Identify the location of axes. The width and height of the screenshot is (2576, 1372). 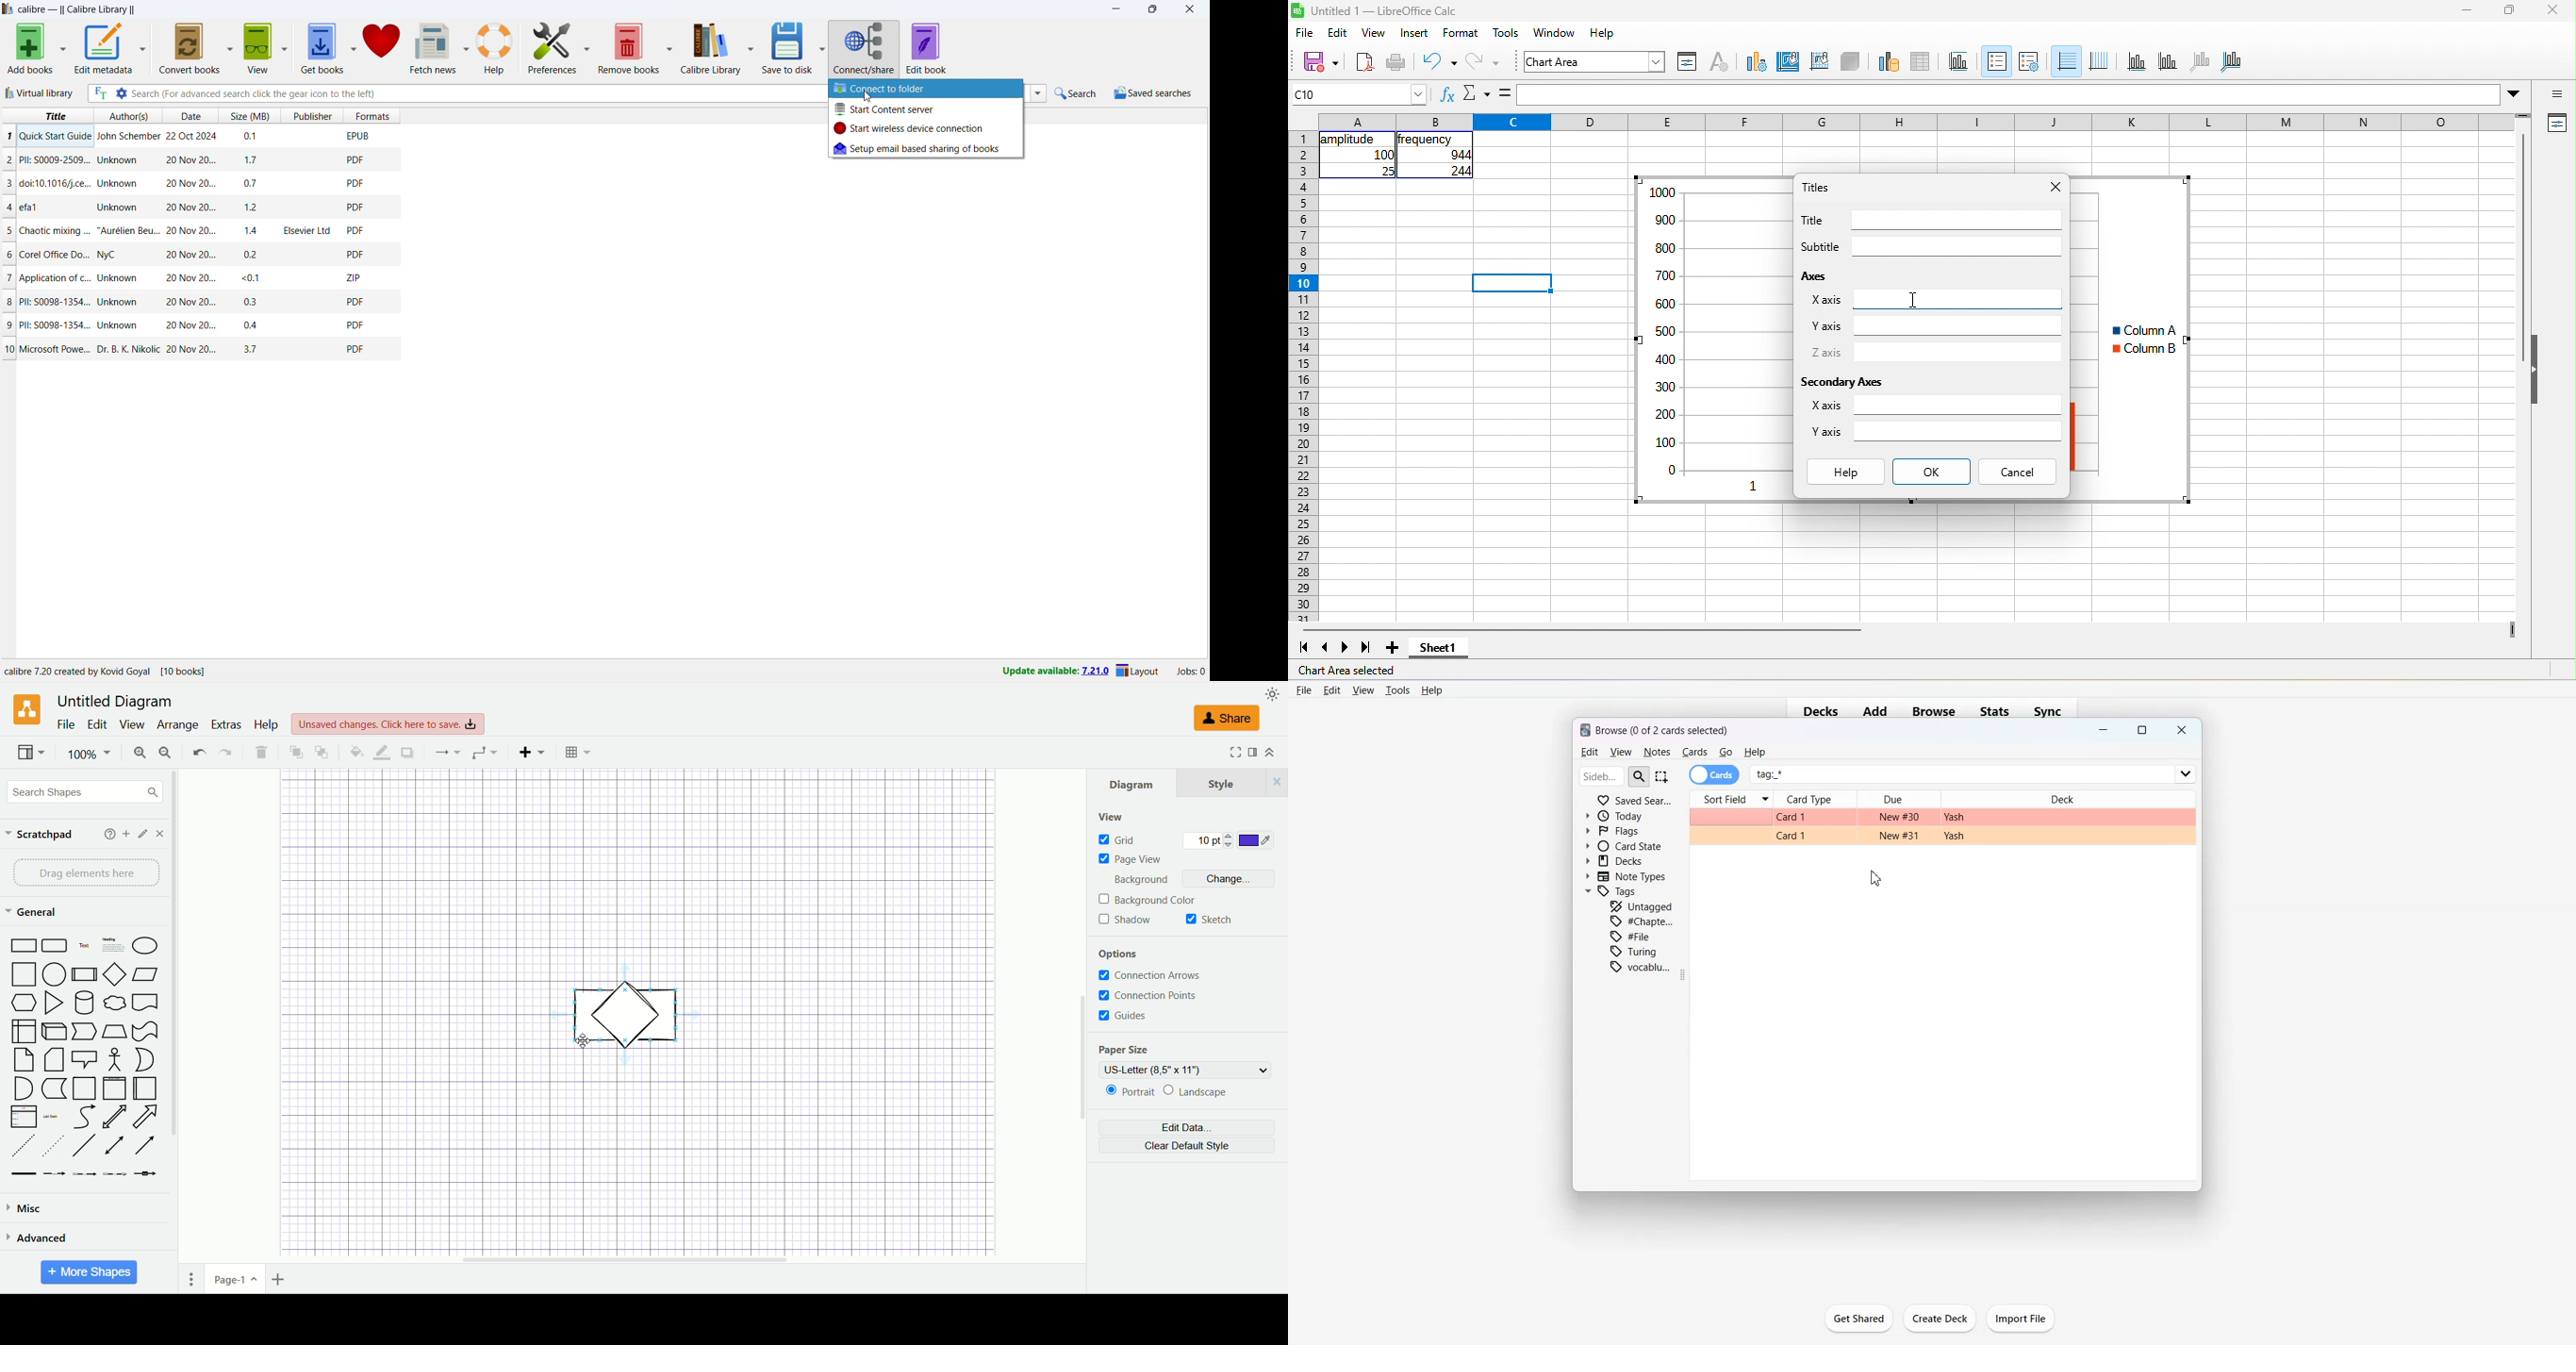
(1816, 275).